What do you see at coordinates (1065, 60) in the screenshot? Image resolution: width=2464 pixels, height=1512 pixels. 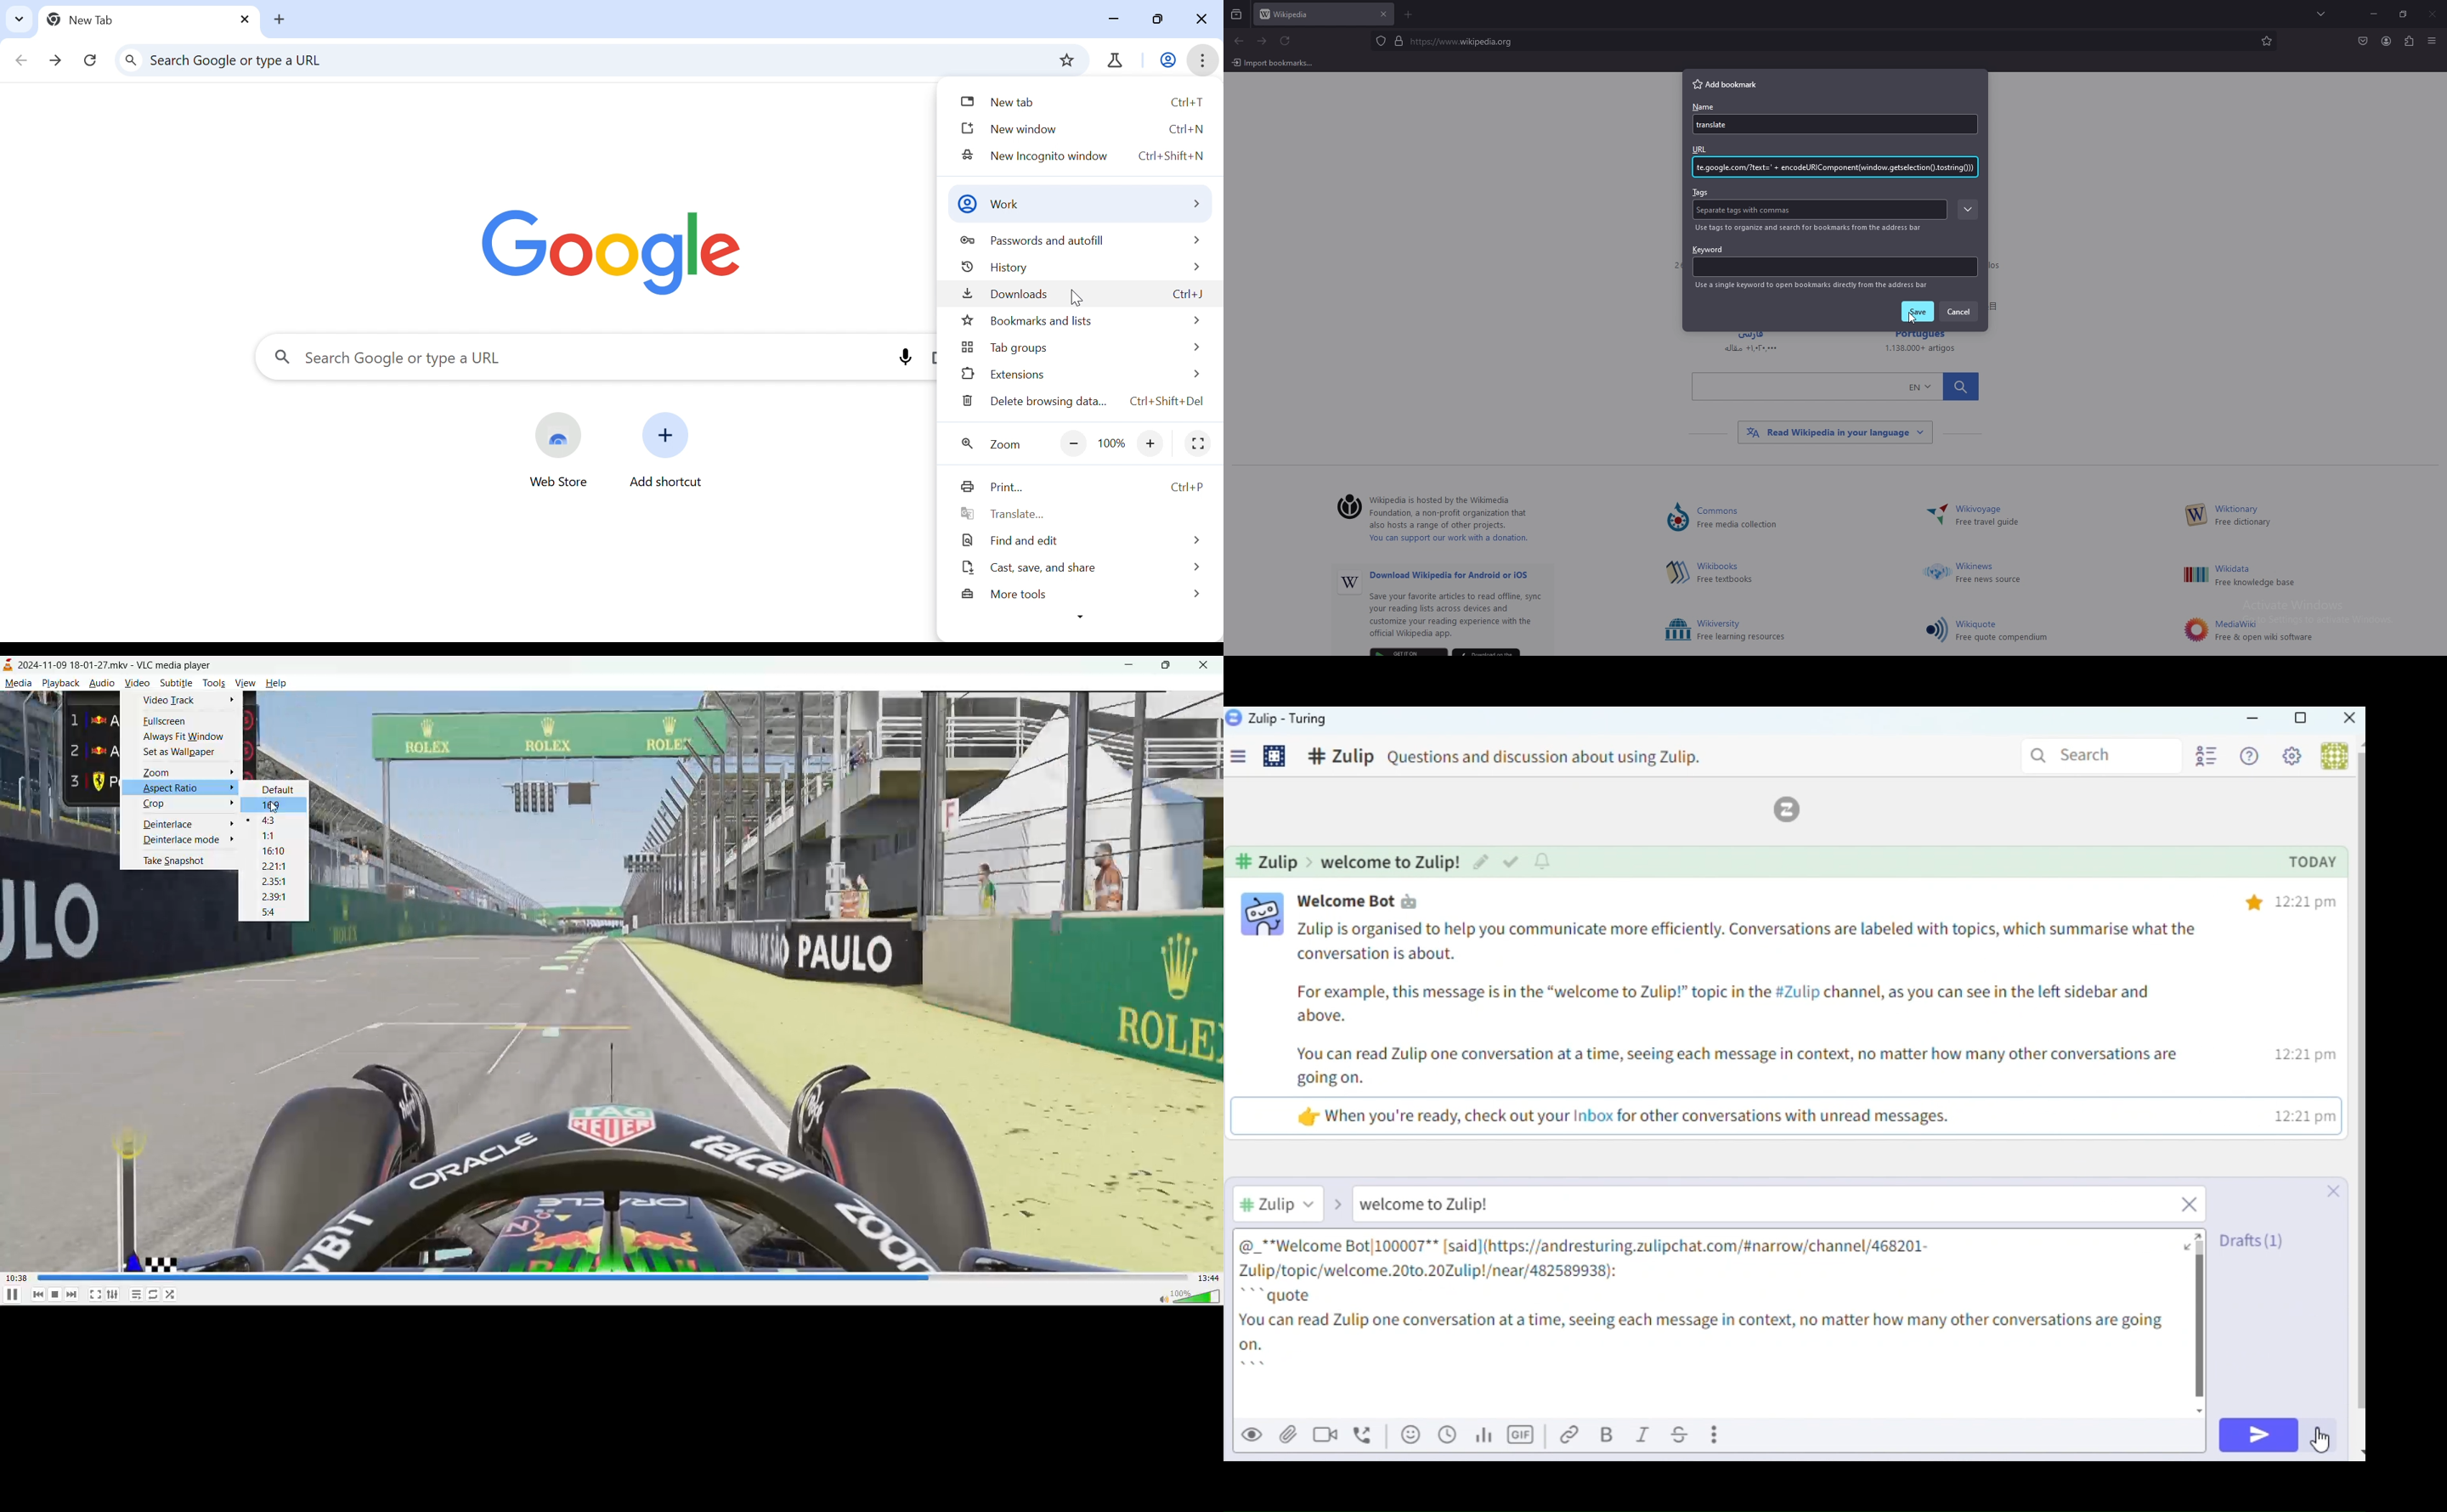 I see `Bookmark this tab` at bounding box center [1065, 60].